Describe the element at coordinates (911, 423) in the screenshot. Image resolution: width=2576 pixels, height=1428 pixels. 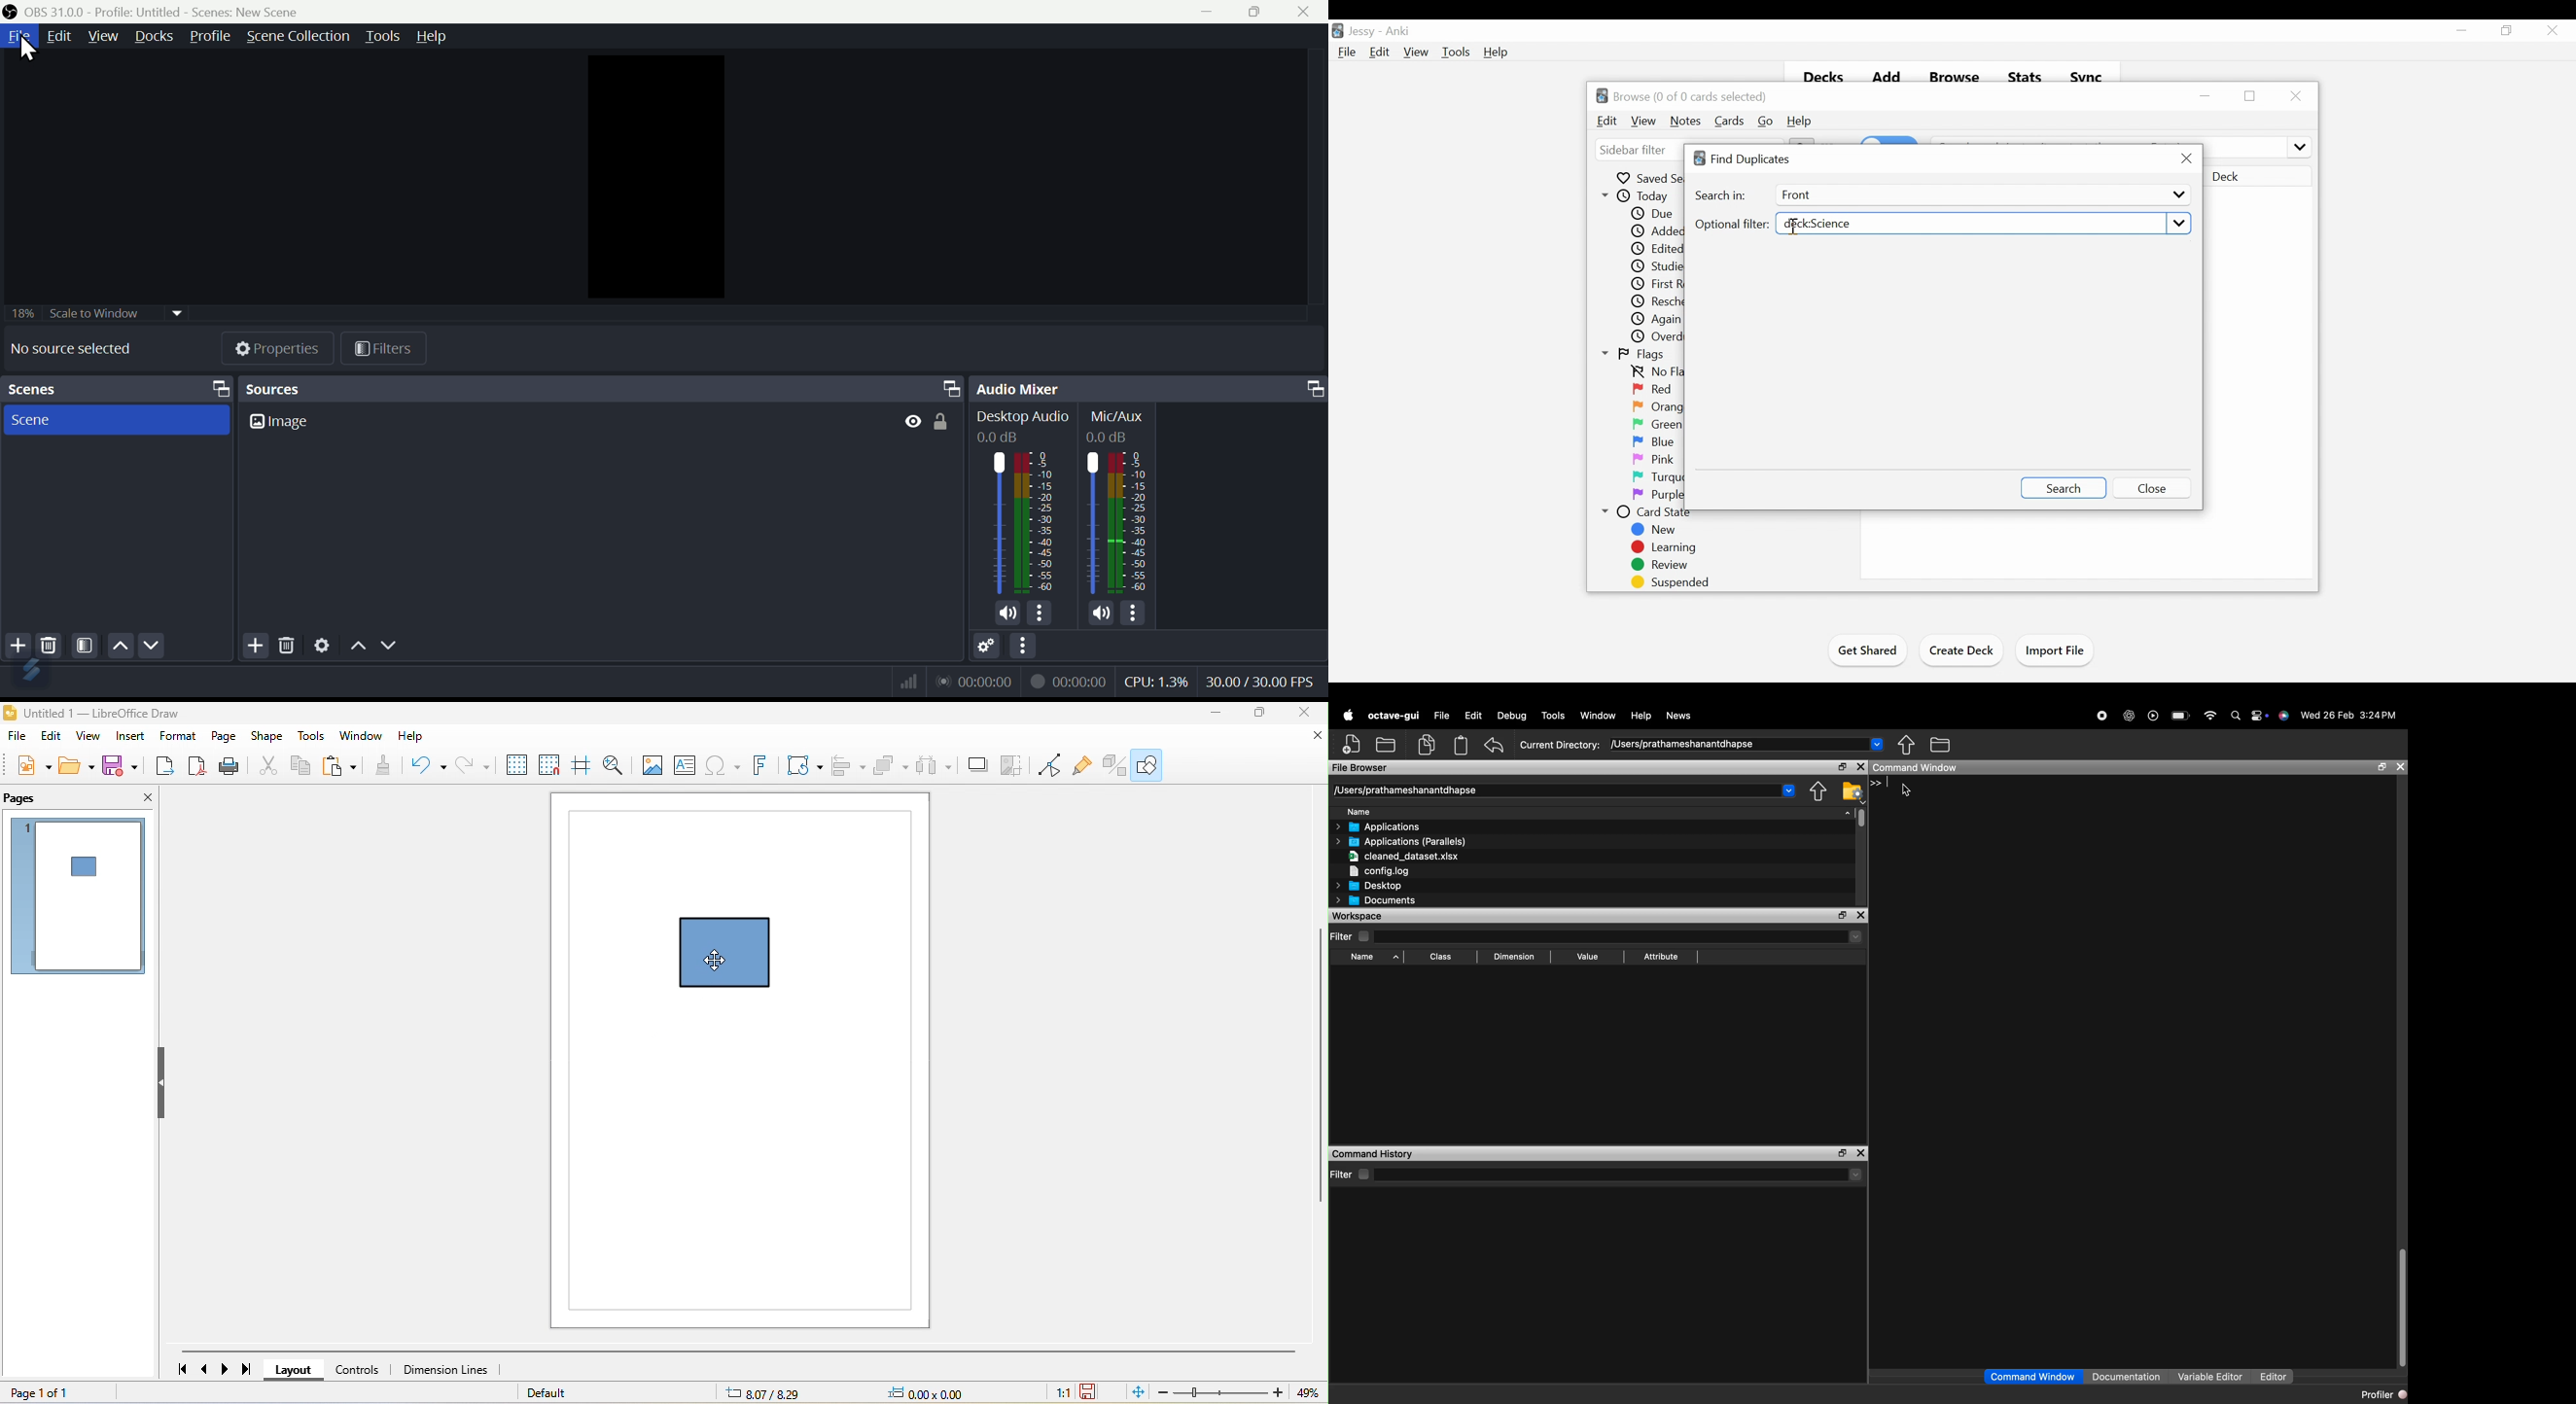
I see `` at that location.